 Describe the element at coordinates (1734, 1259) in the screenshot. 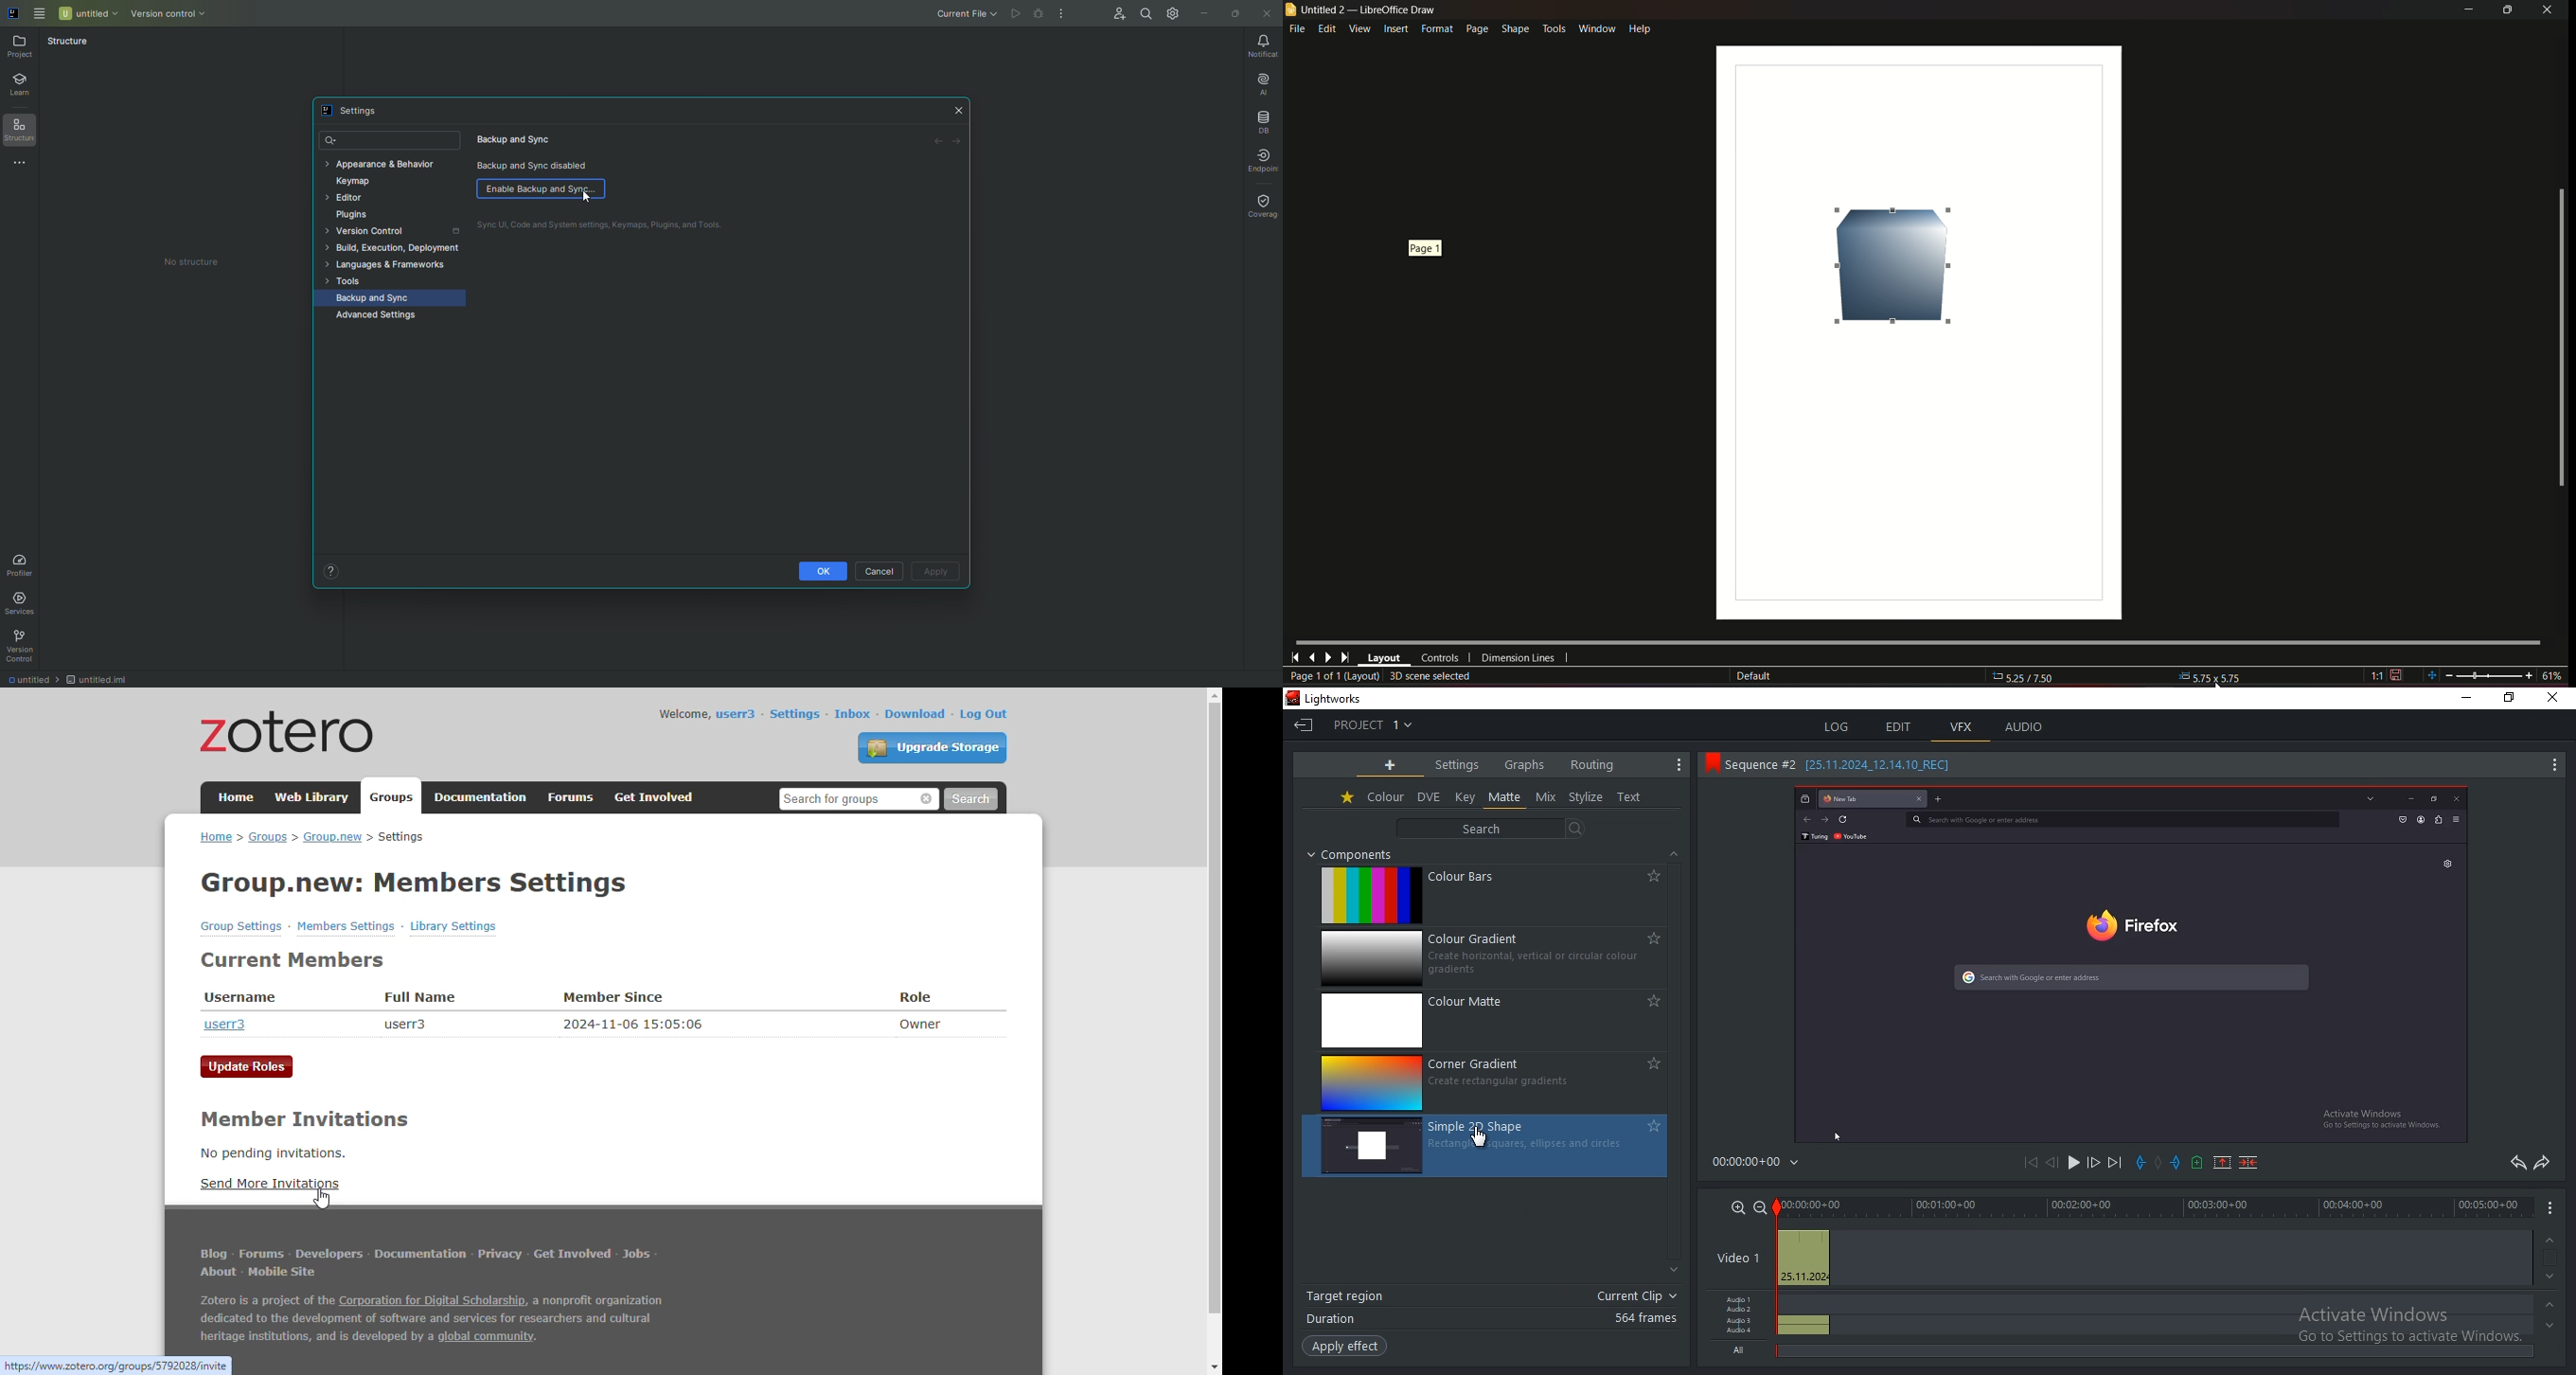

I see `video 1` at that location.